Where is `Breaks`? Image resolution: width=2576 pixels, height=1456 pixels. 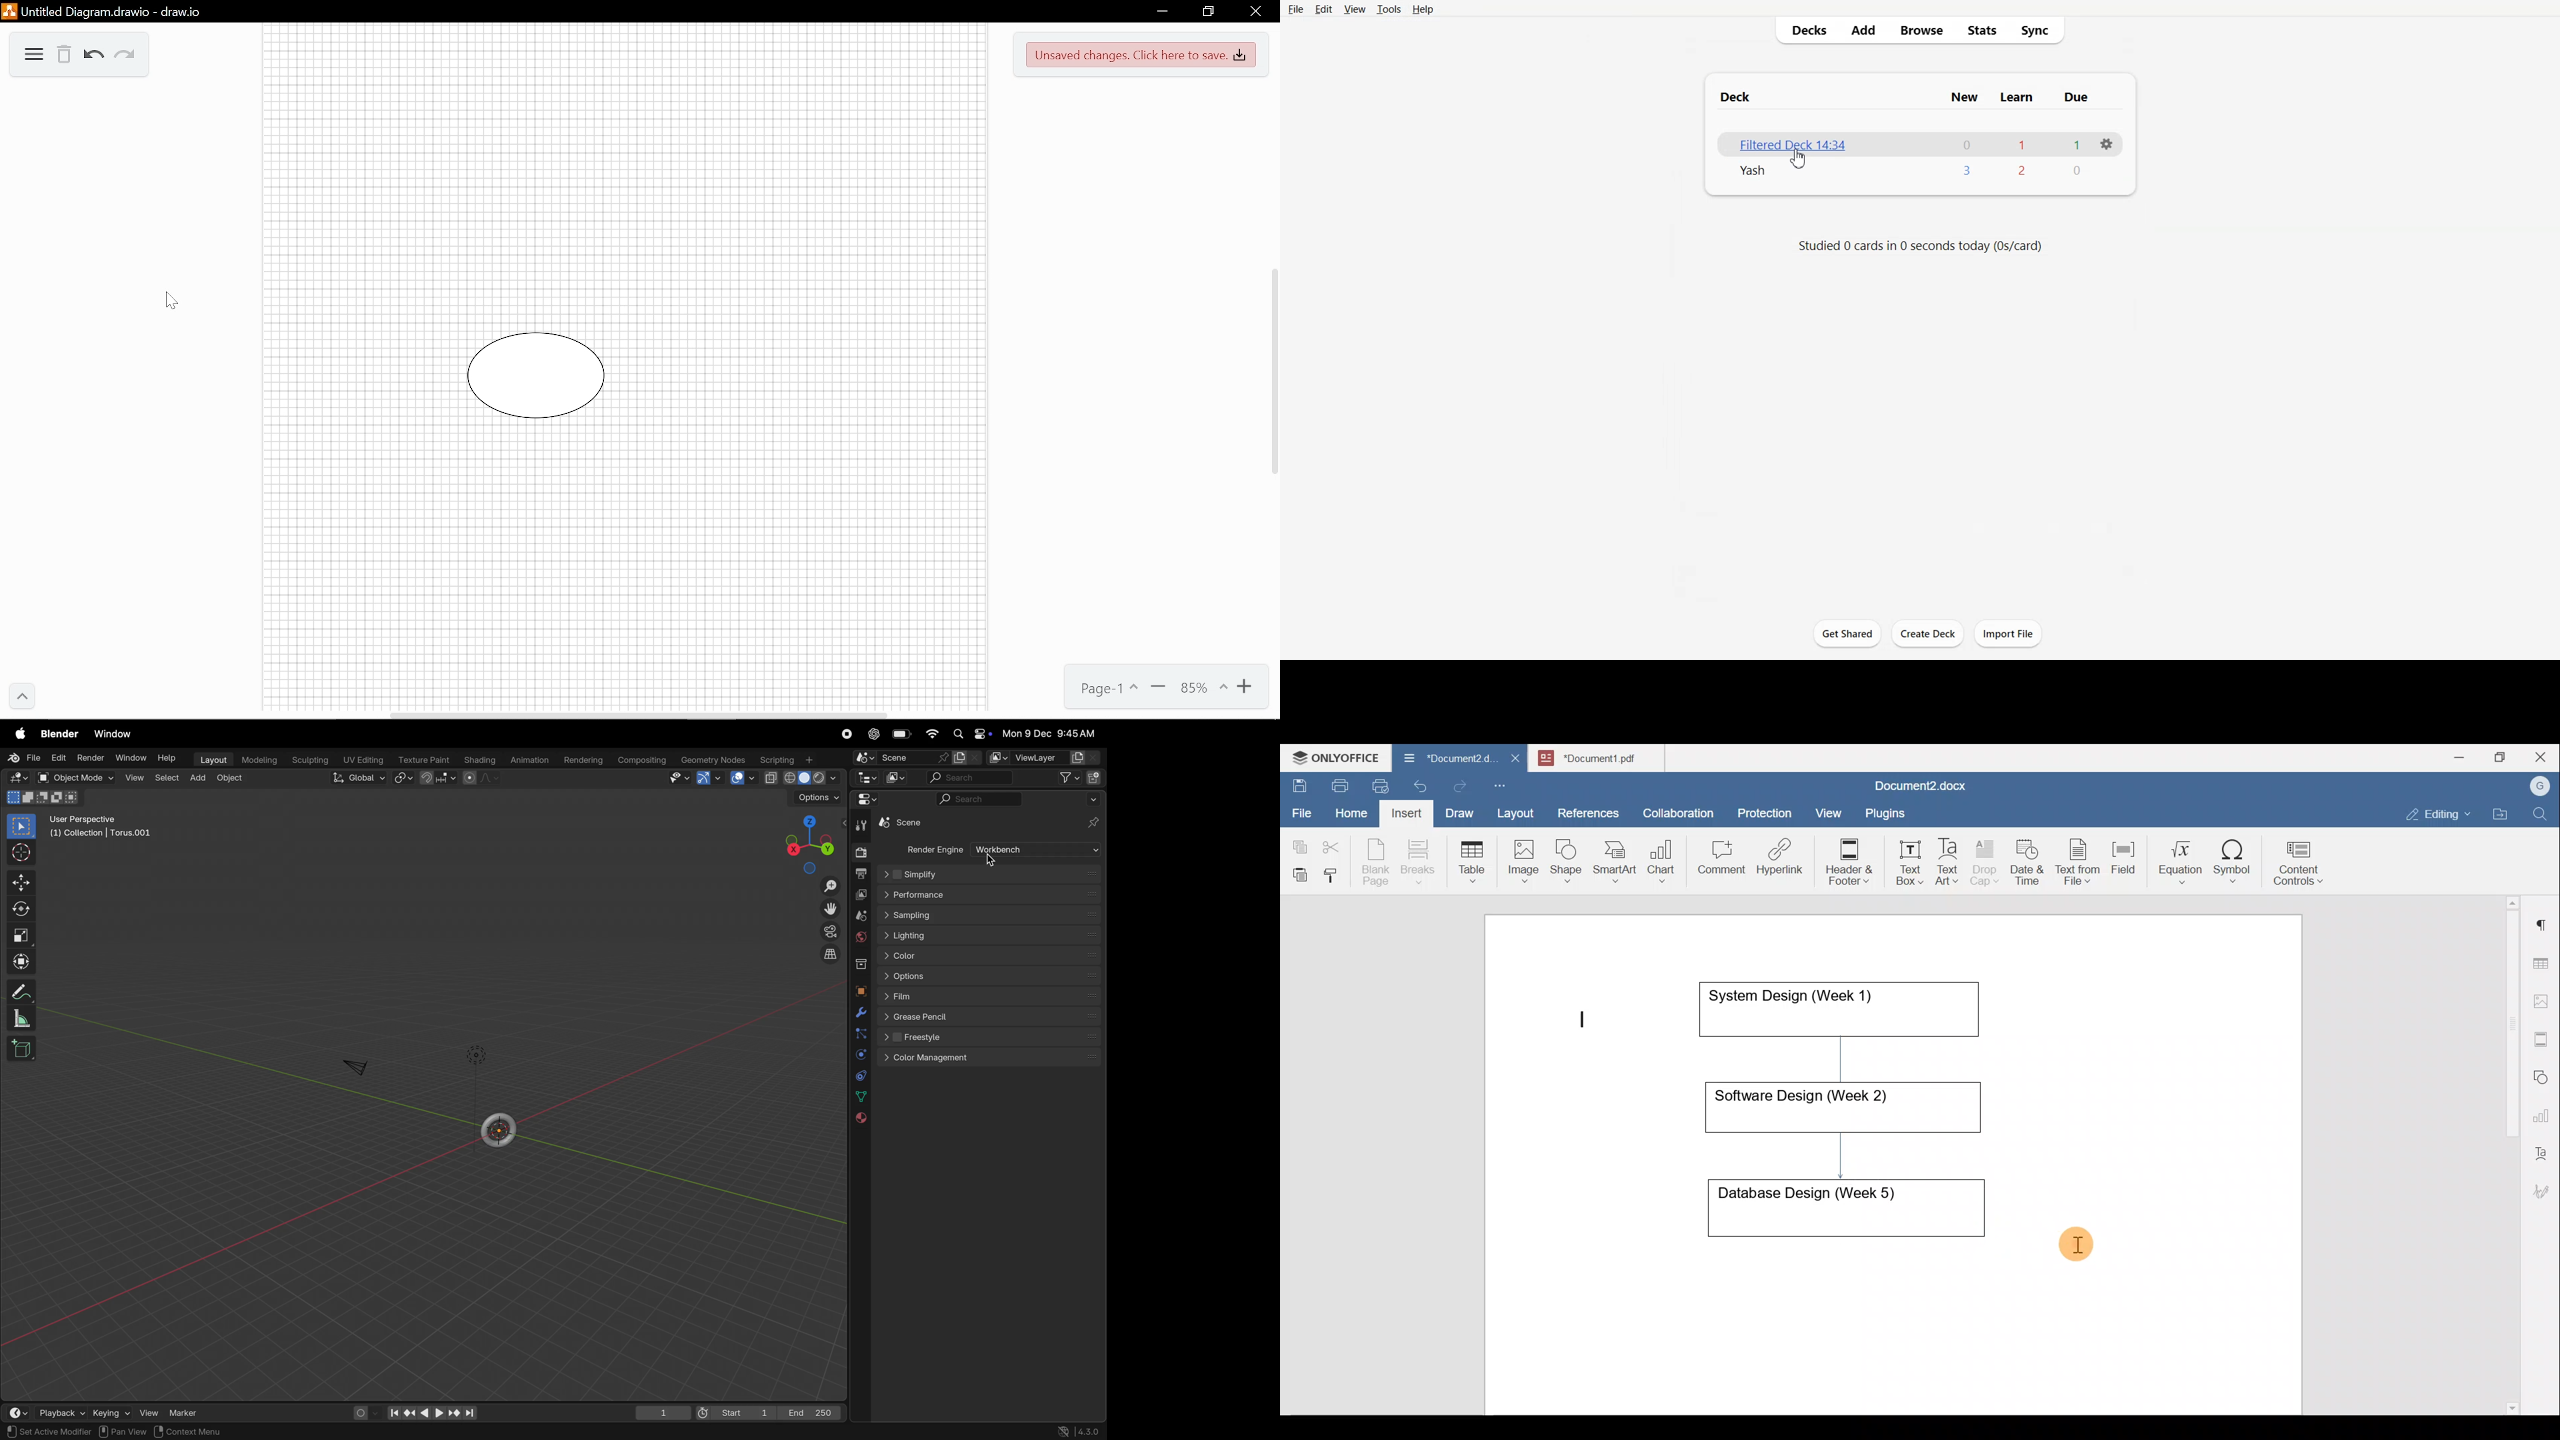 Breaks is located at coordinates (1417, 863).